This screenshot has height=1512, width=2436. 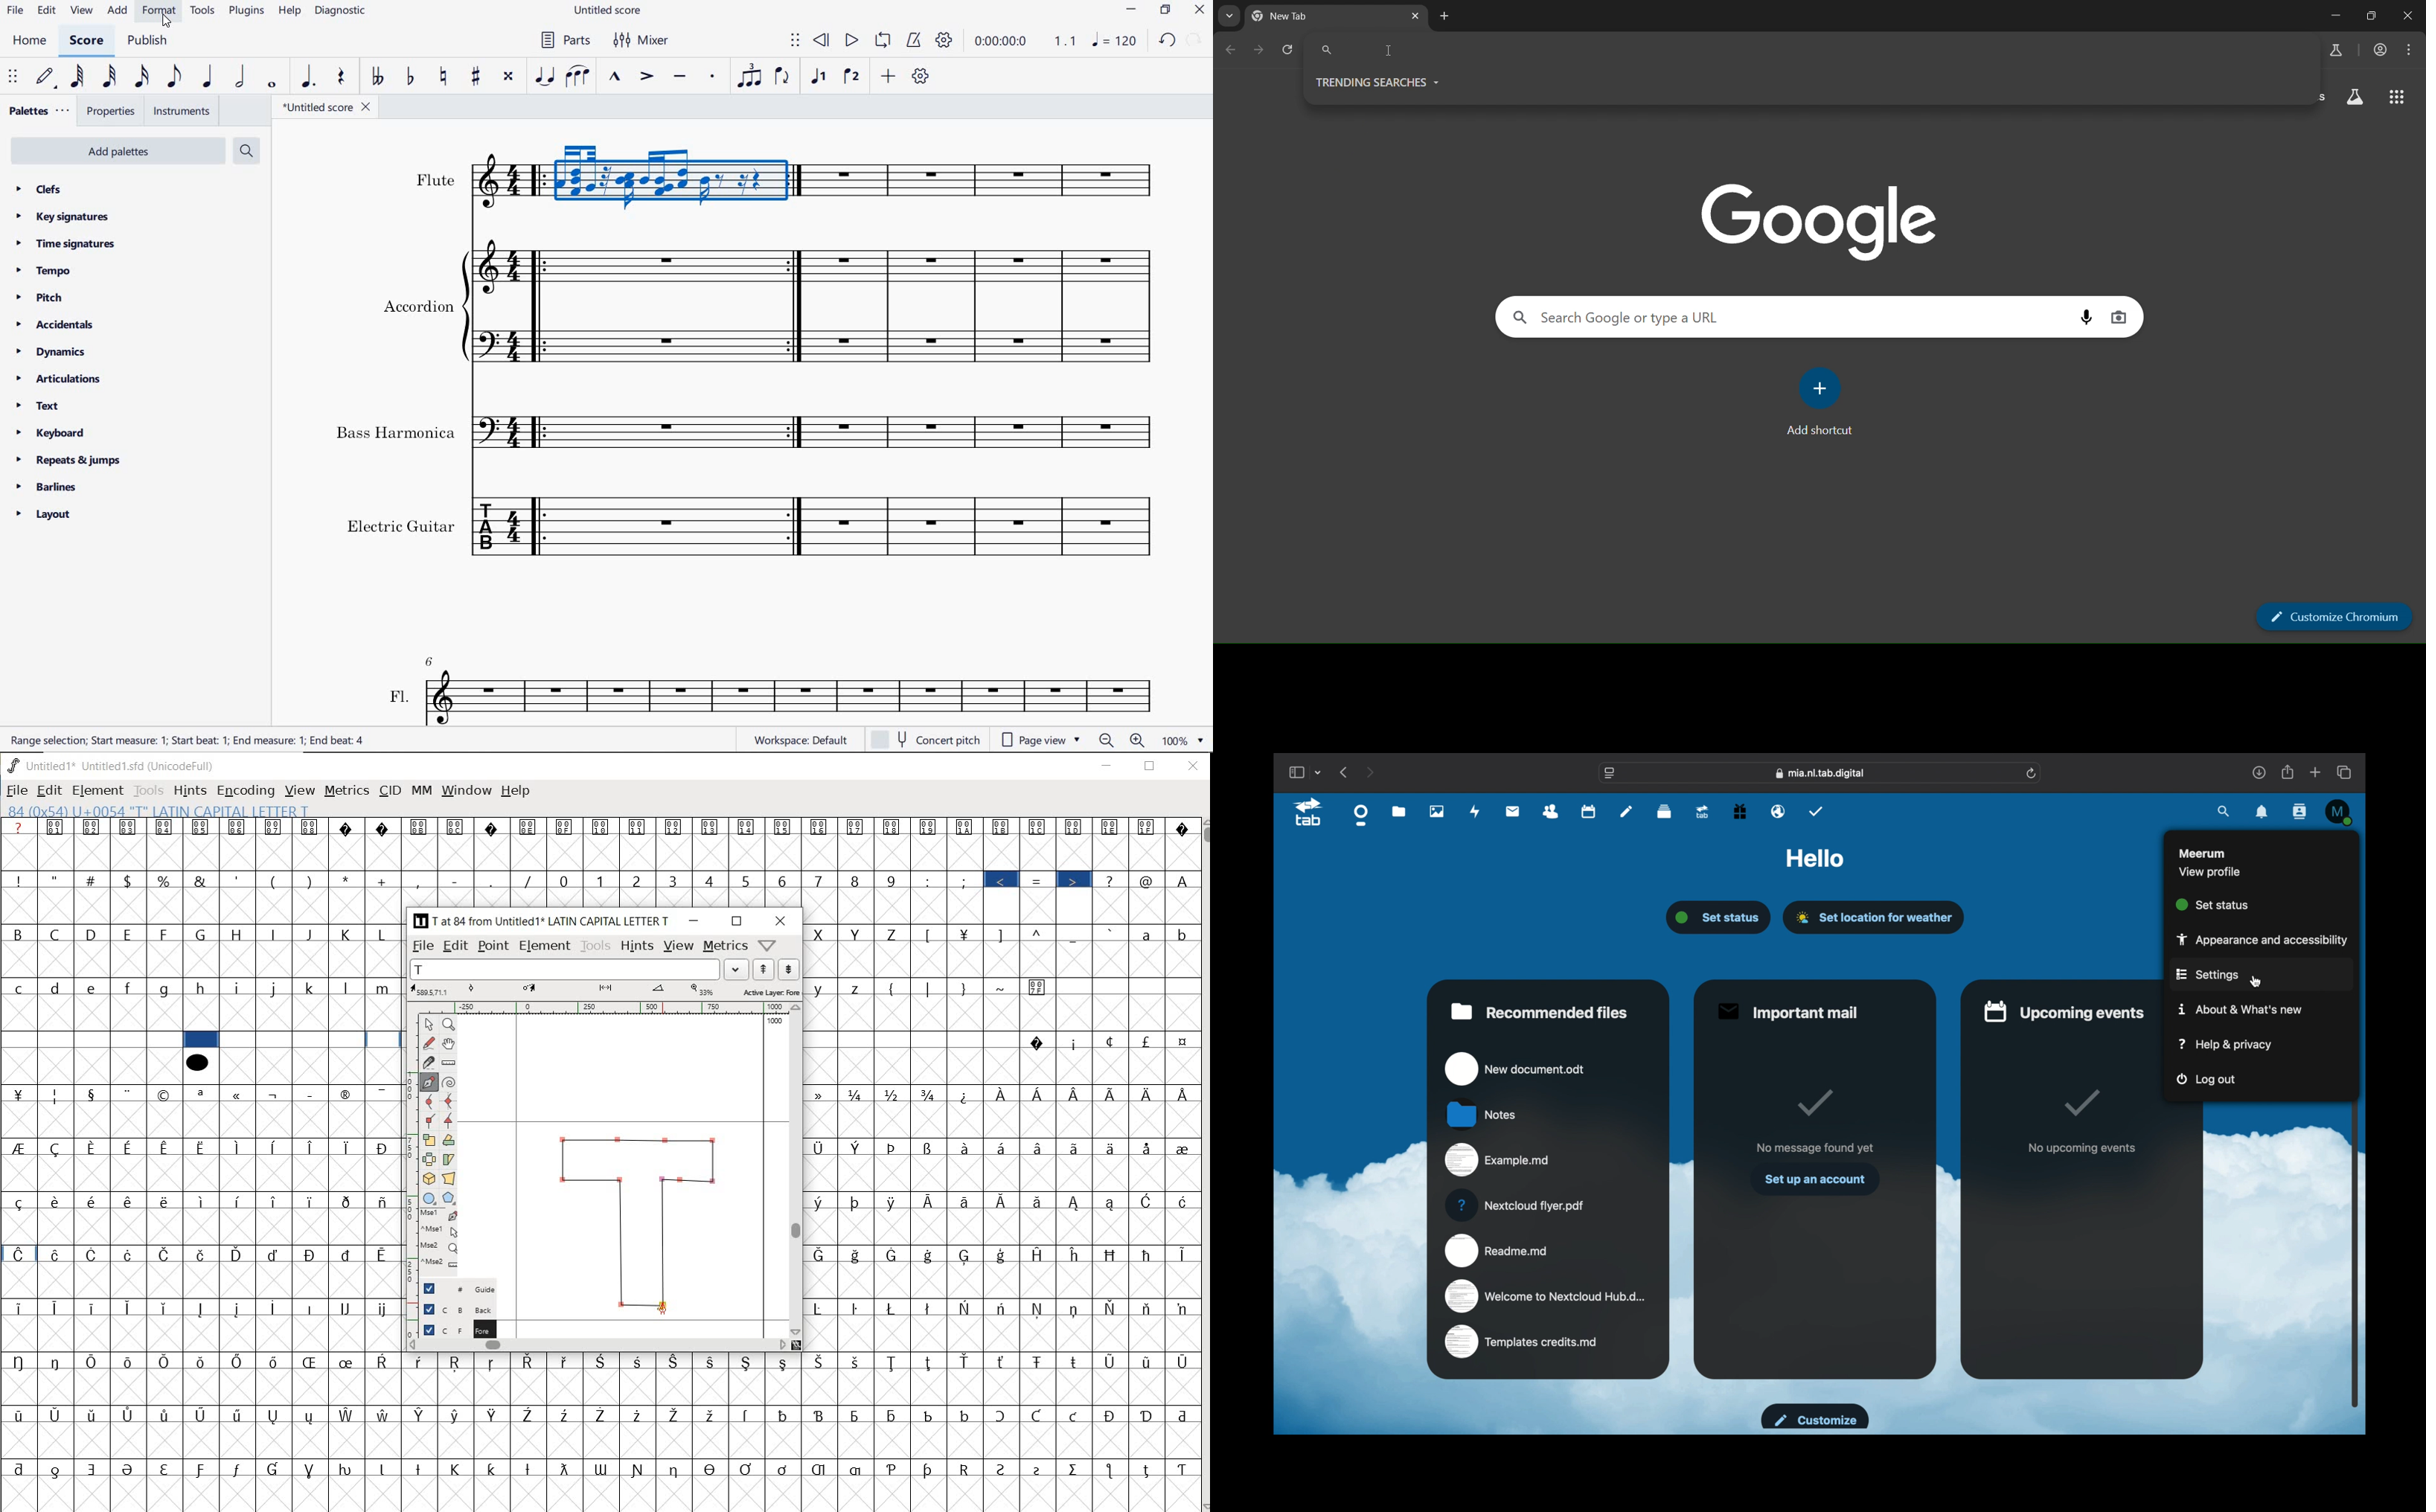 I want to click on Symbol, so click(x=1182, y=1043).